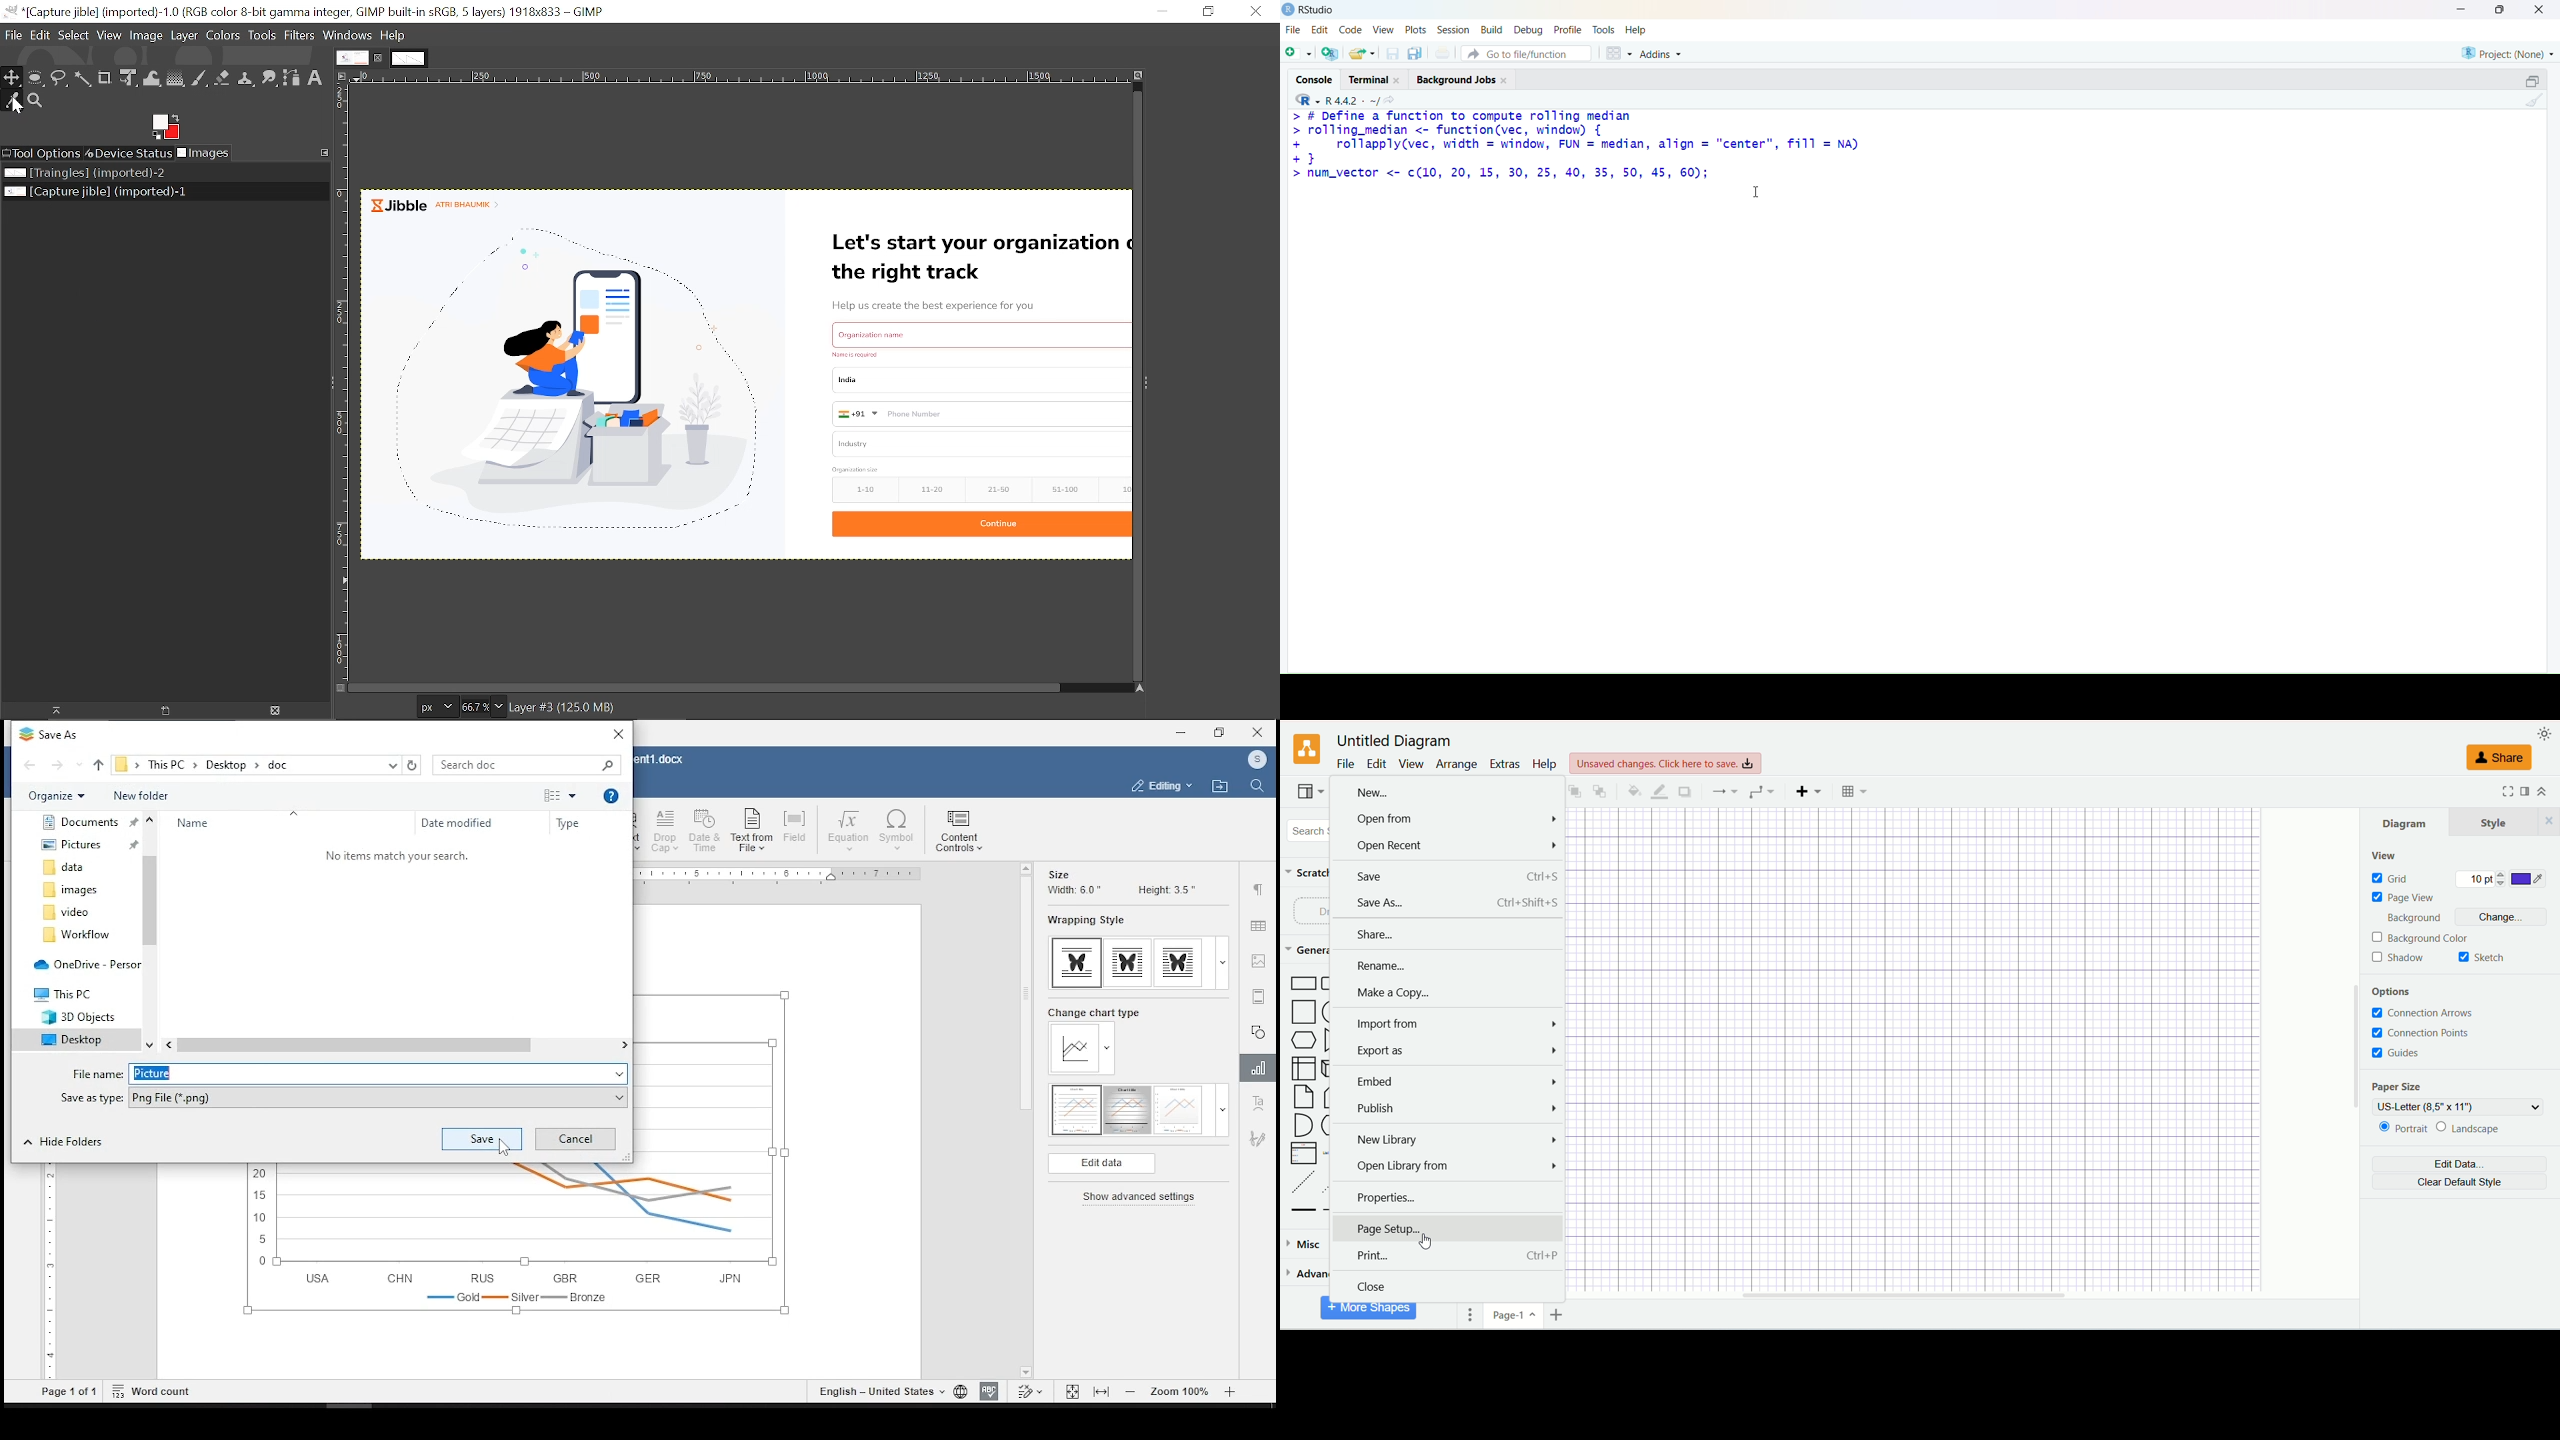 Image resolution: width=2576 pixels, height=1456 pixels. I want to click on sketch, so click(2482, 959).